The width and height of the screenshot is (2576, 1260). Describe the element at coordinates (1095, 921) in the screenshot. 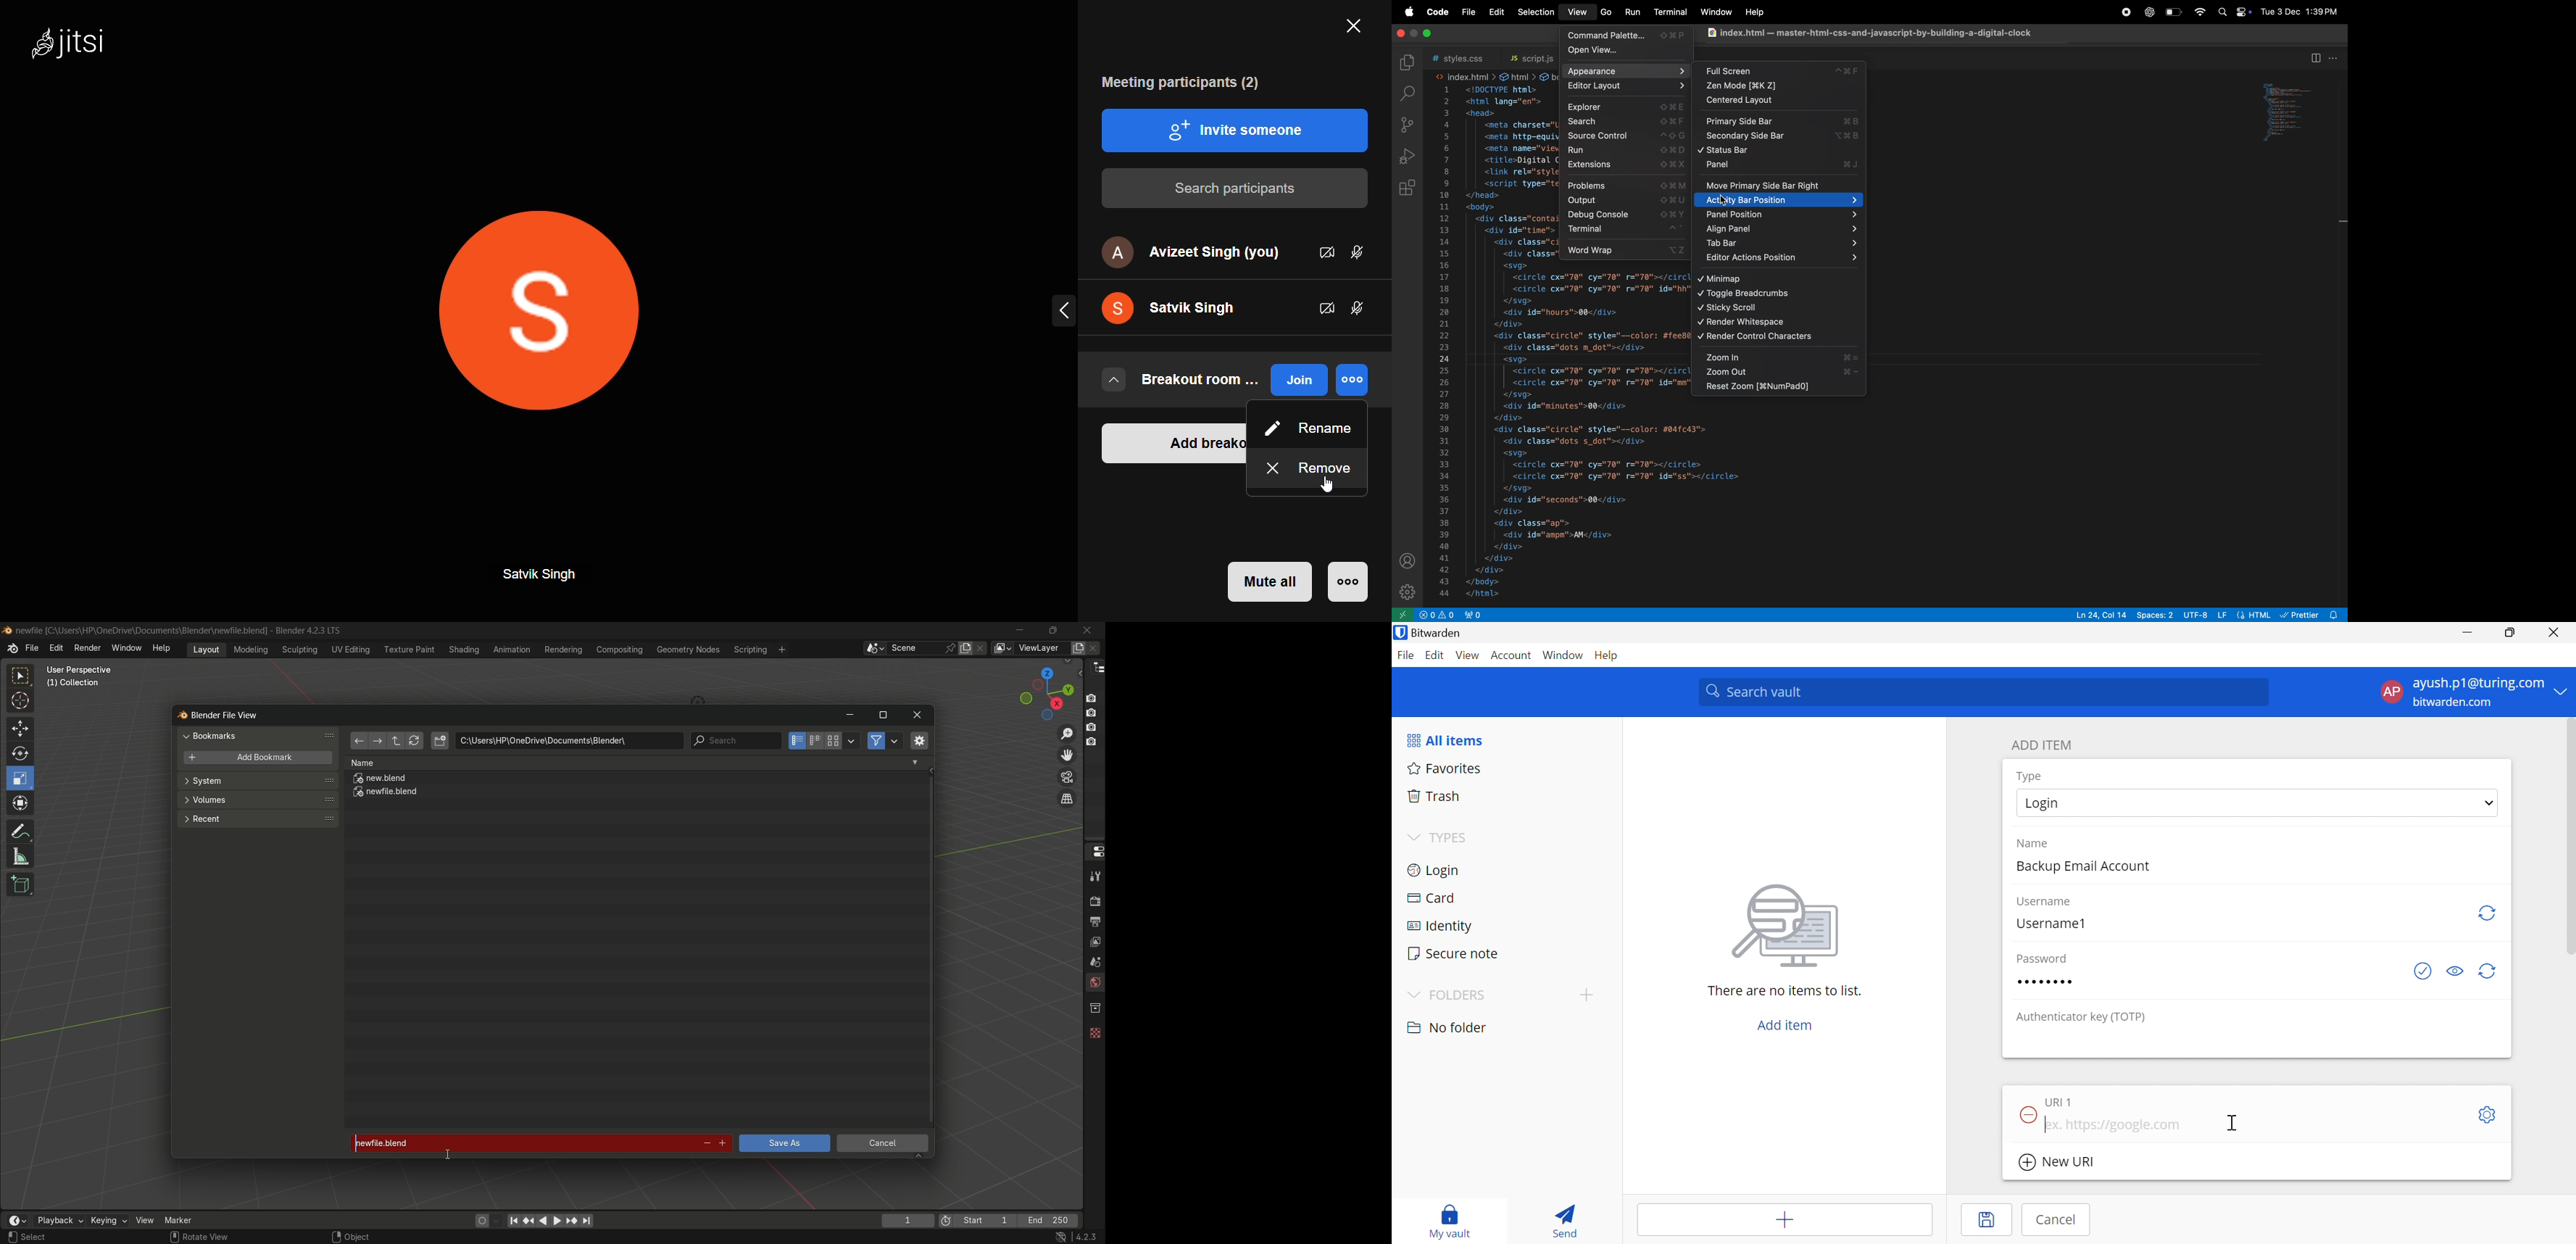

I see `output` at that location.